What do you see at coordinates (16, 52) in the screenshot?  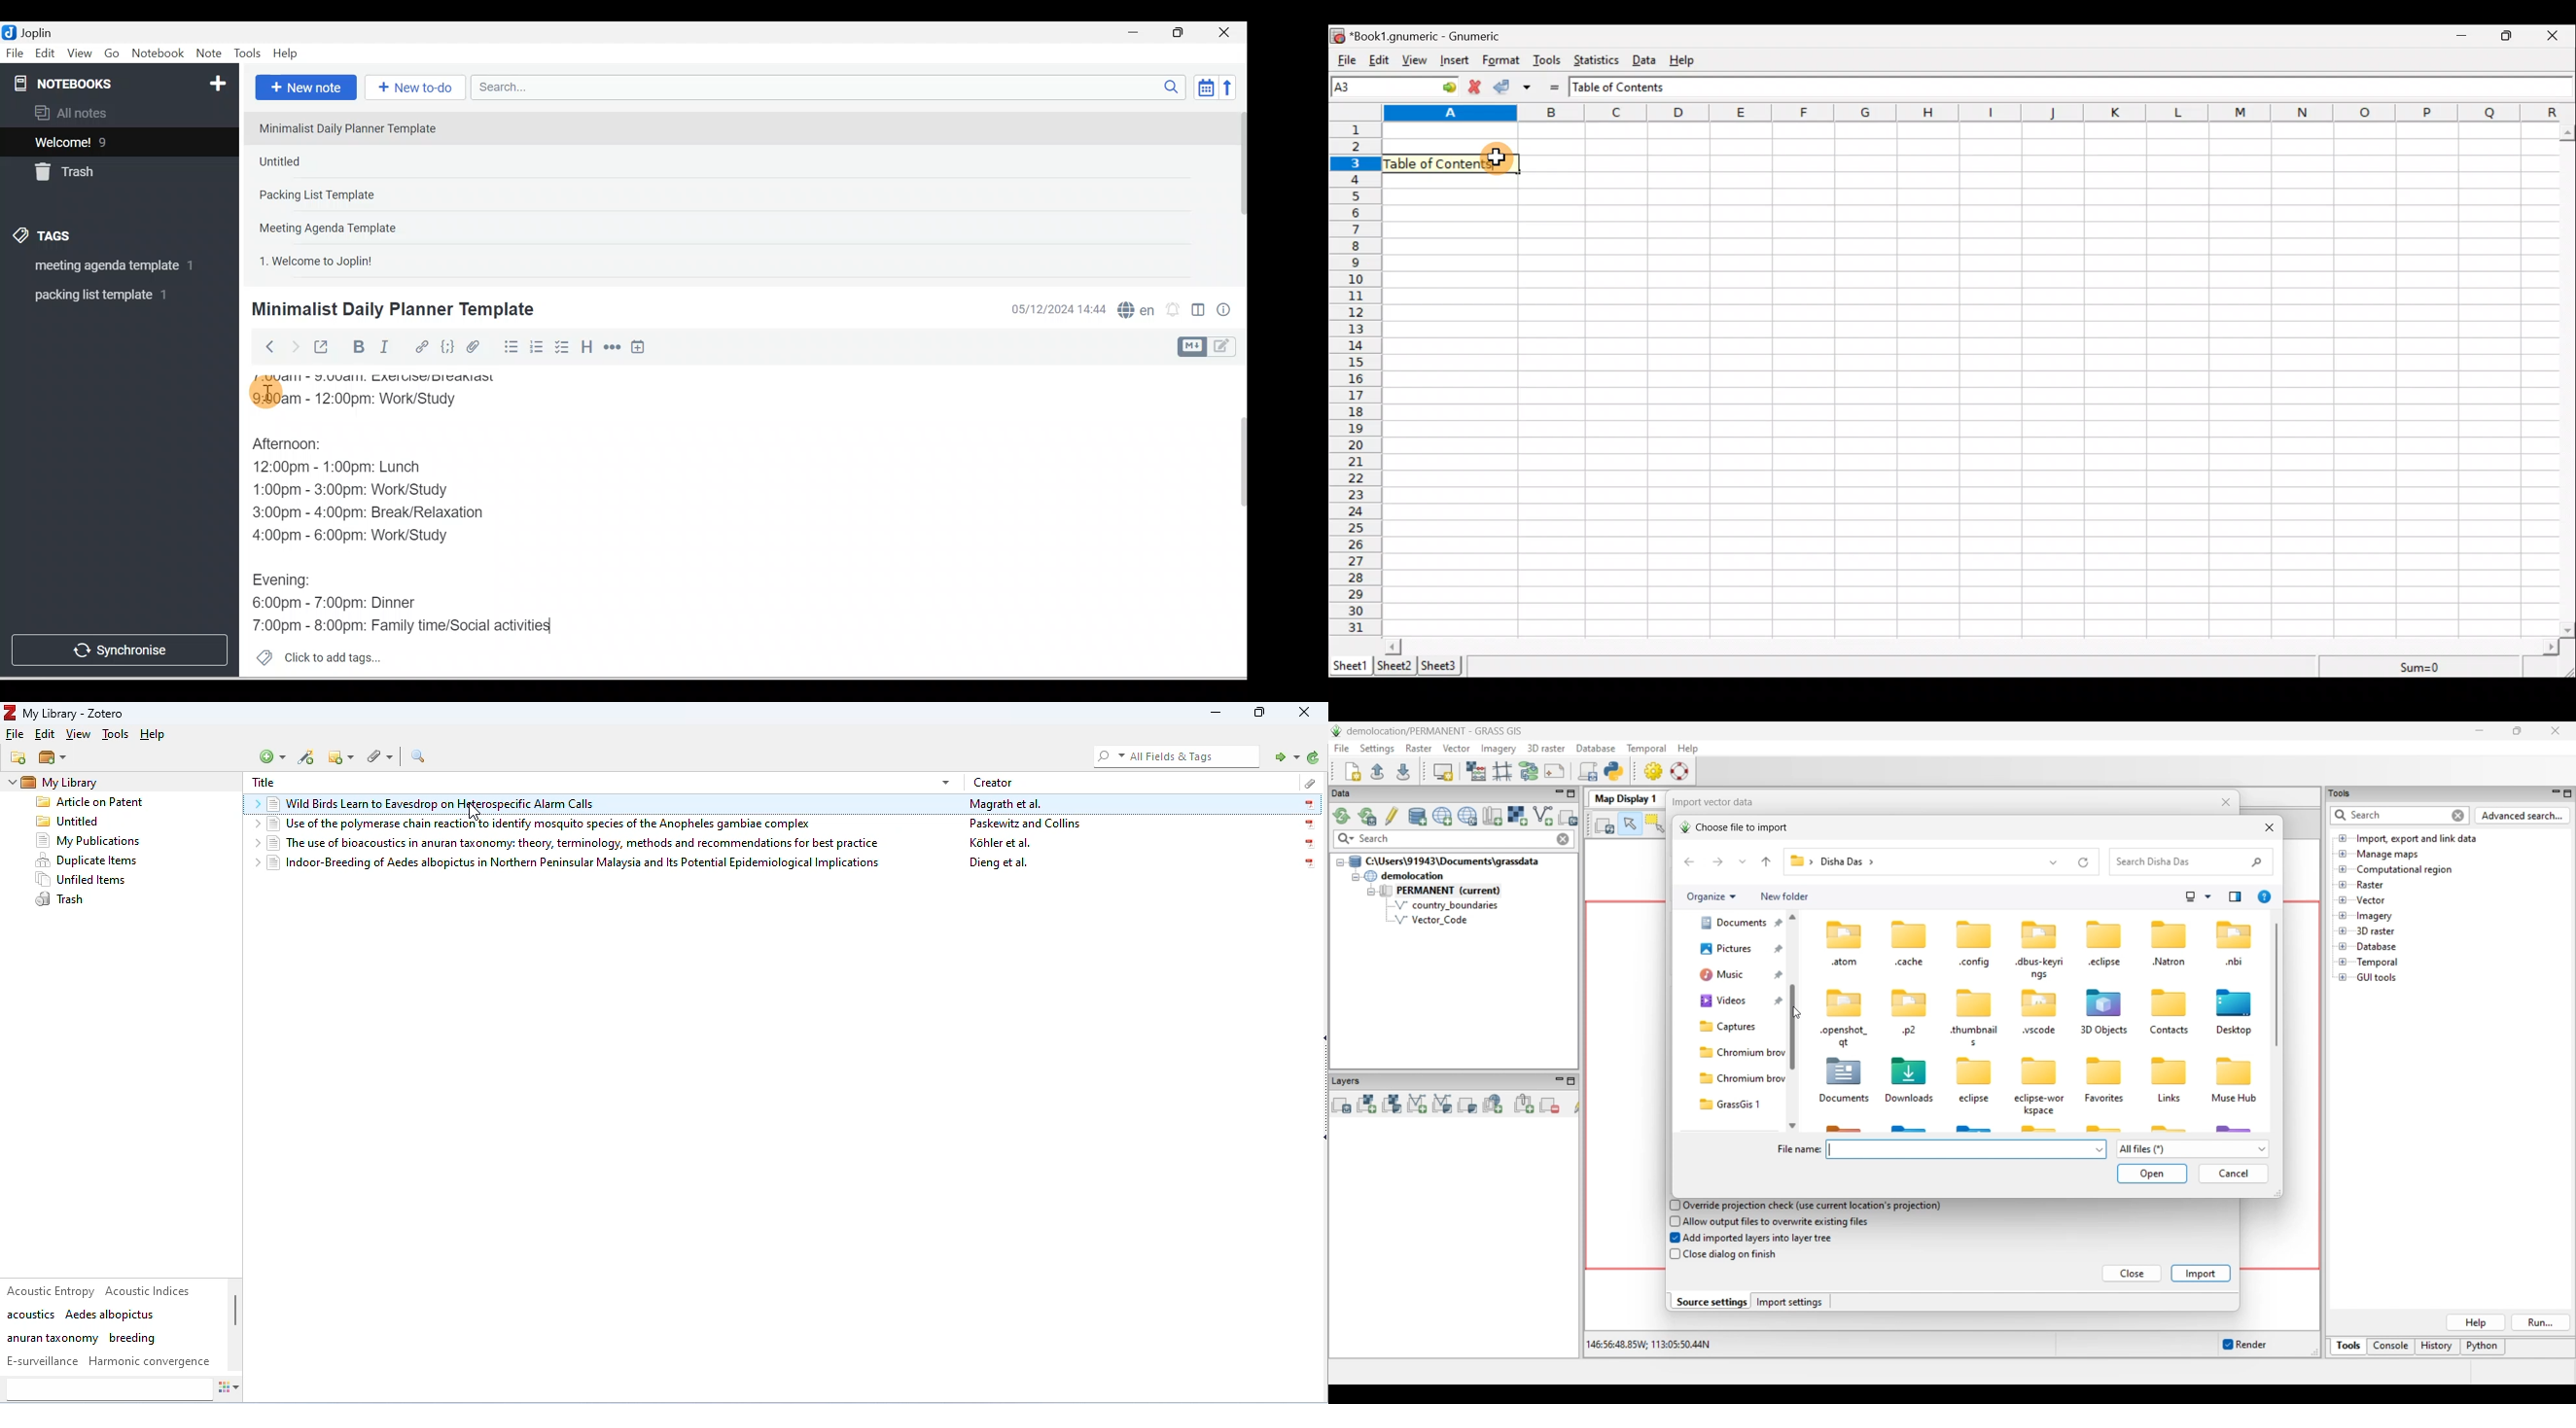 I see `File` at bounding box center [16, 52].